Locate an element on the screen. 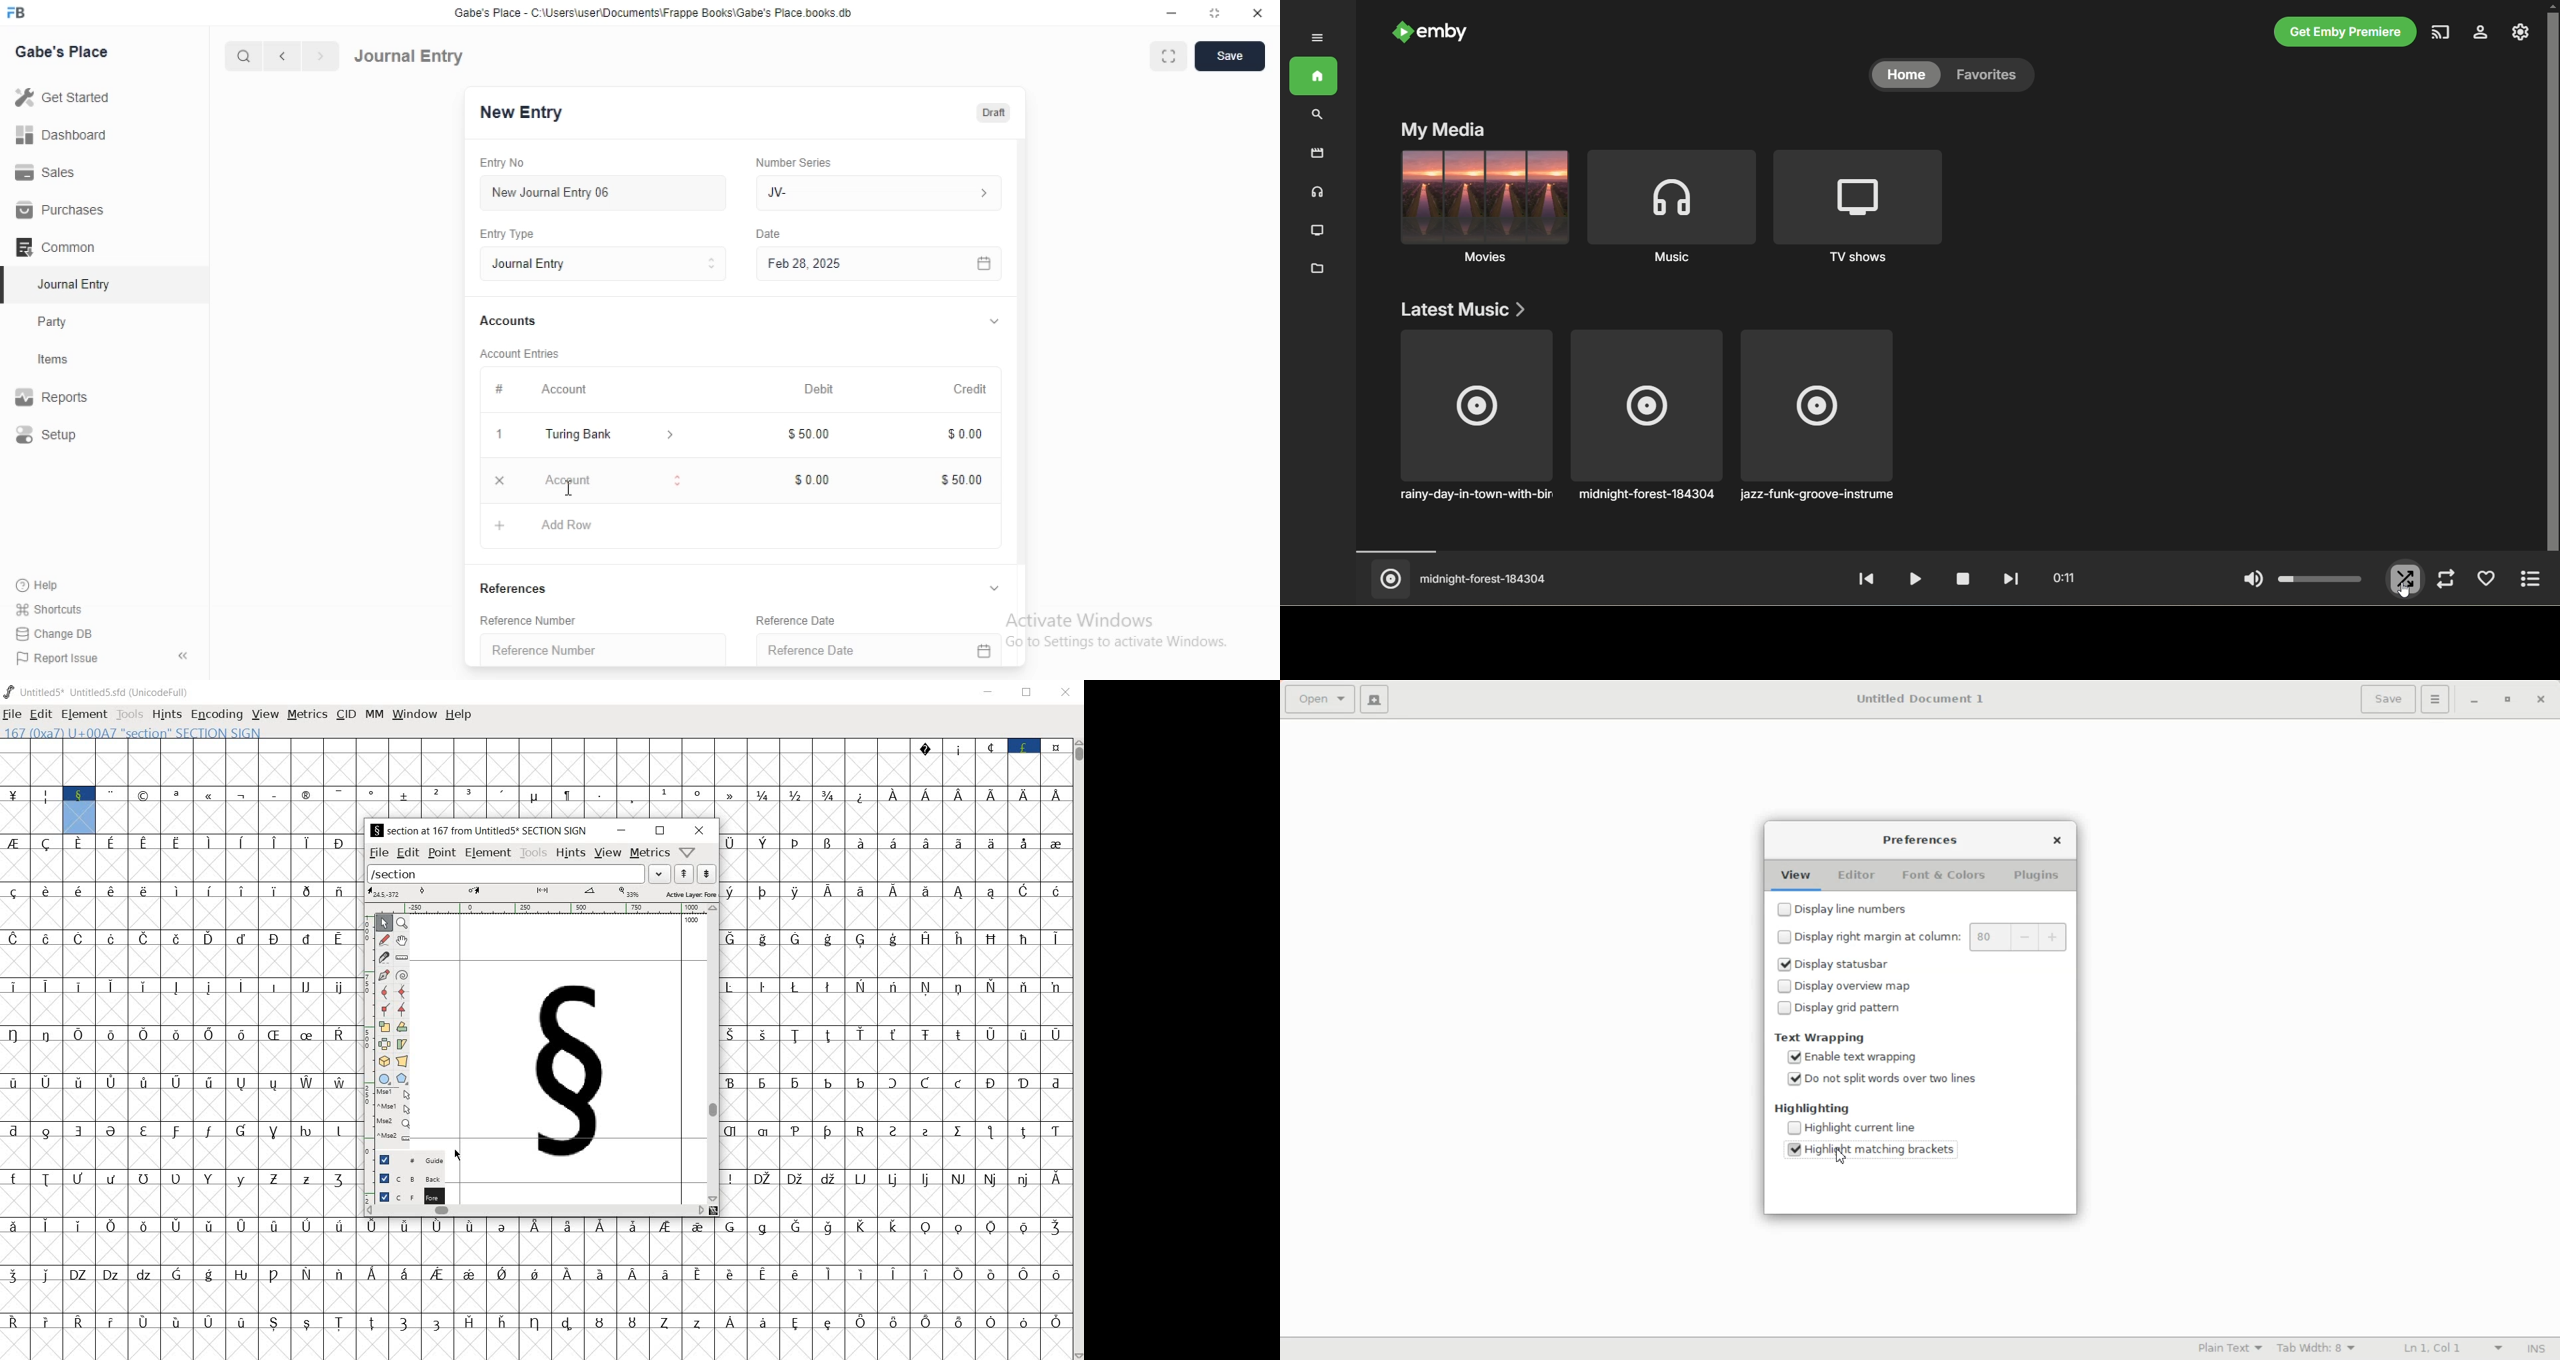  Reference Number is located at coordinates (600, 648).